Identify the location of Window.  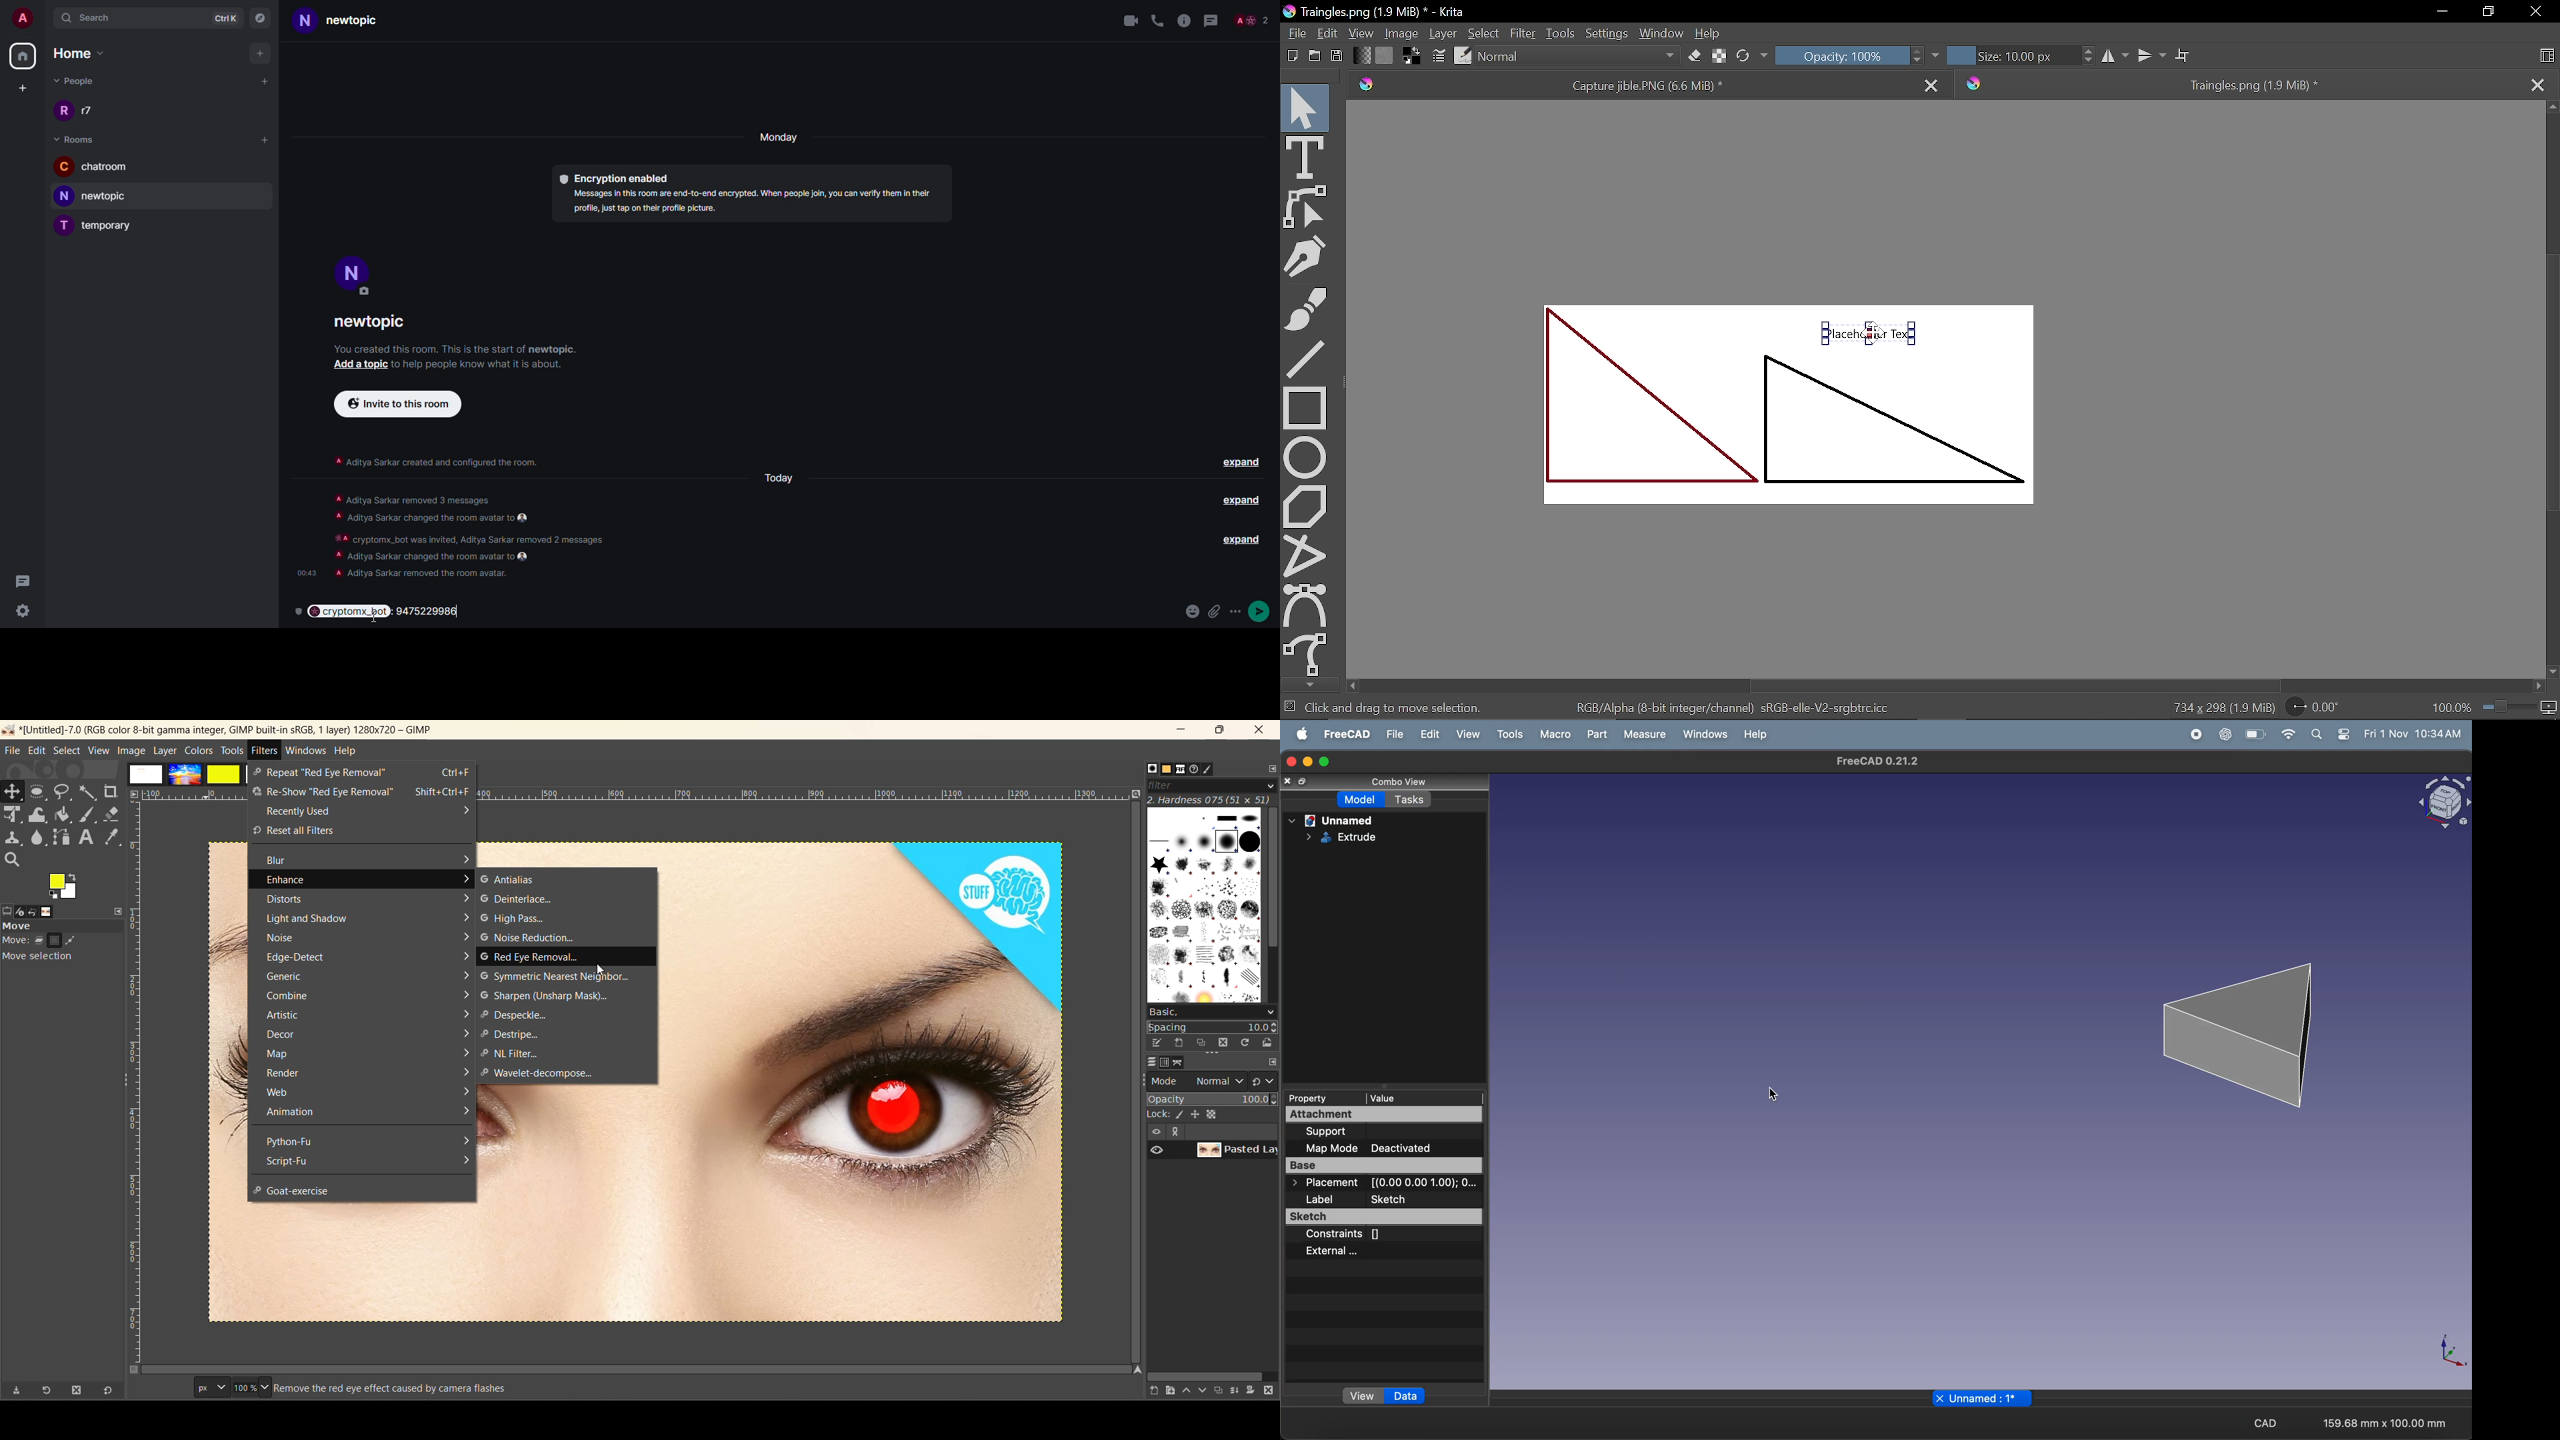
(1662, 32).